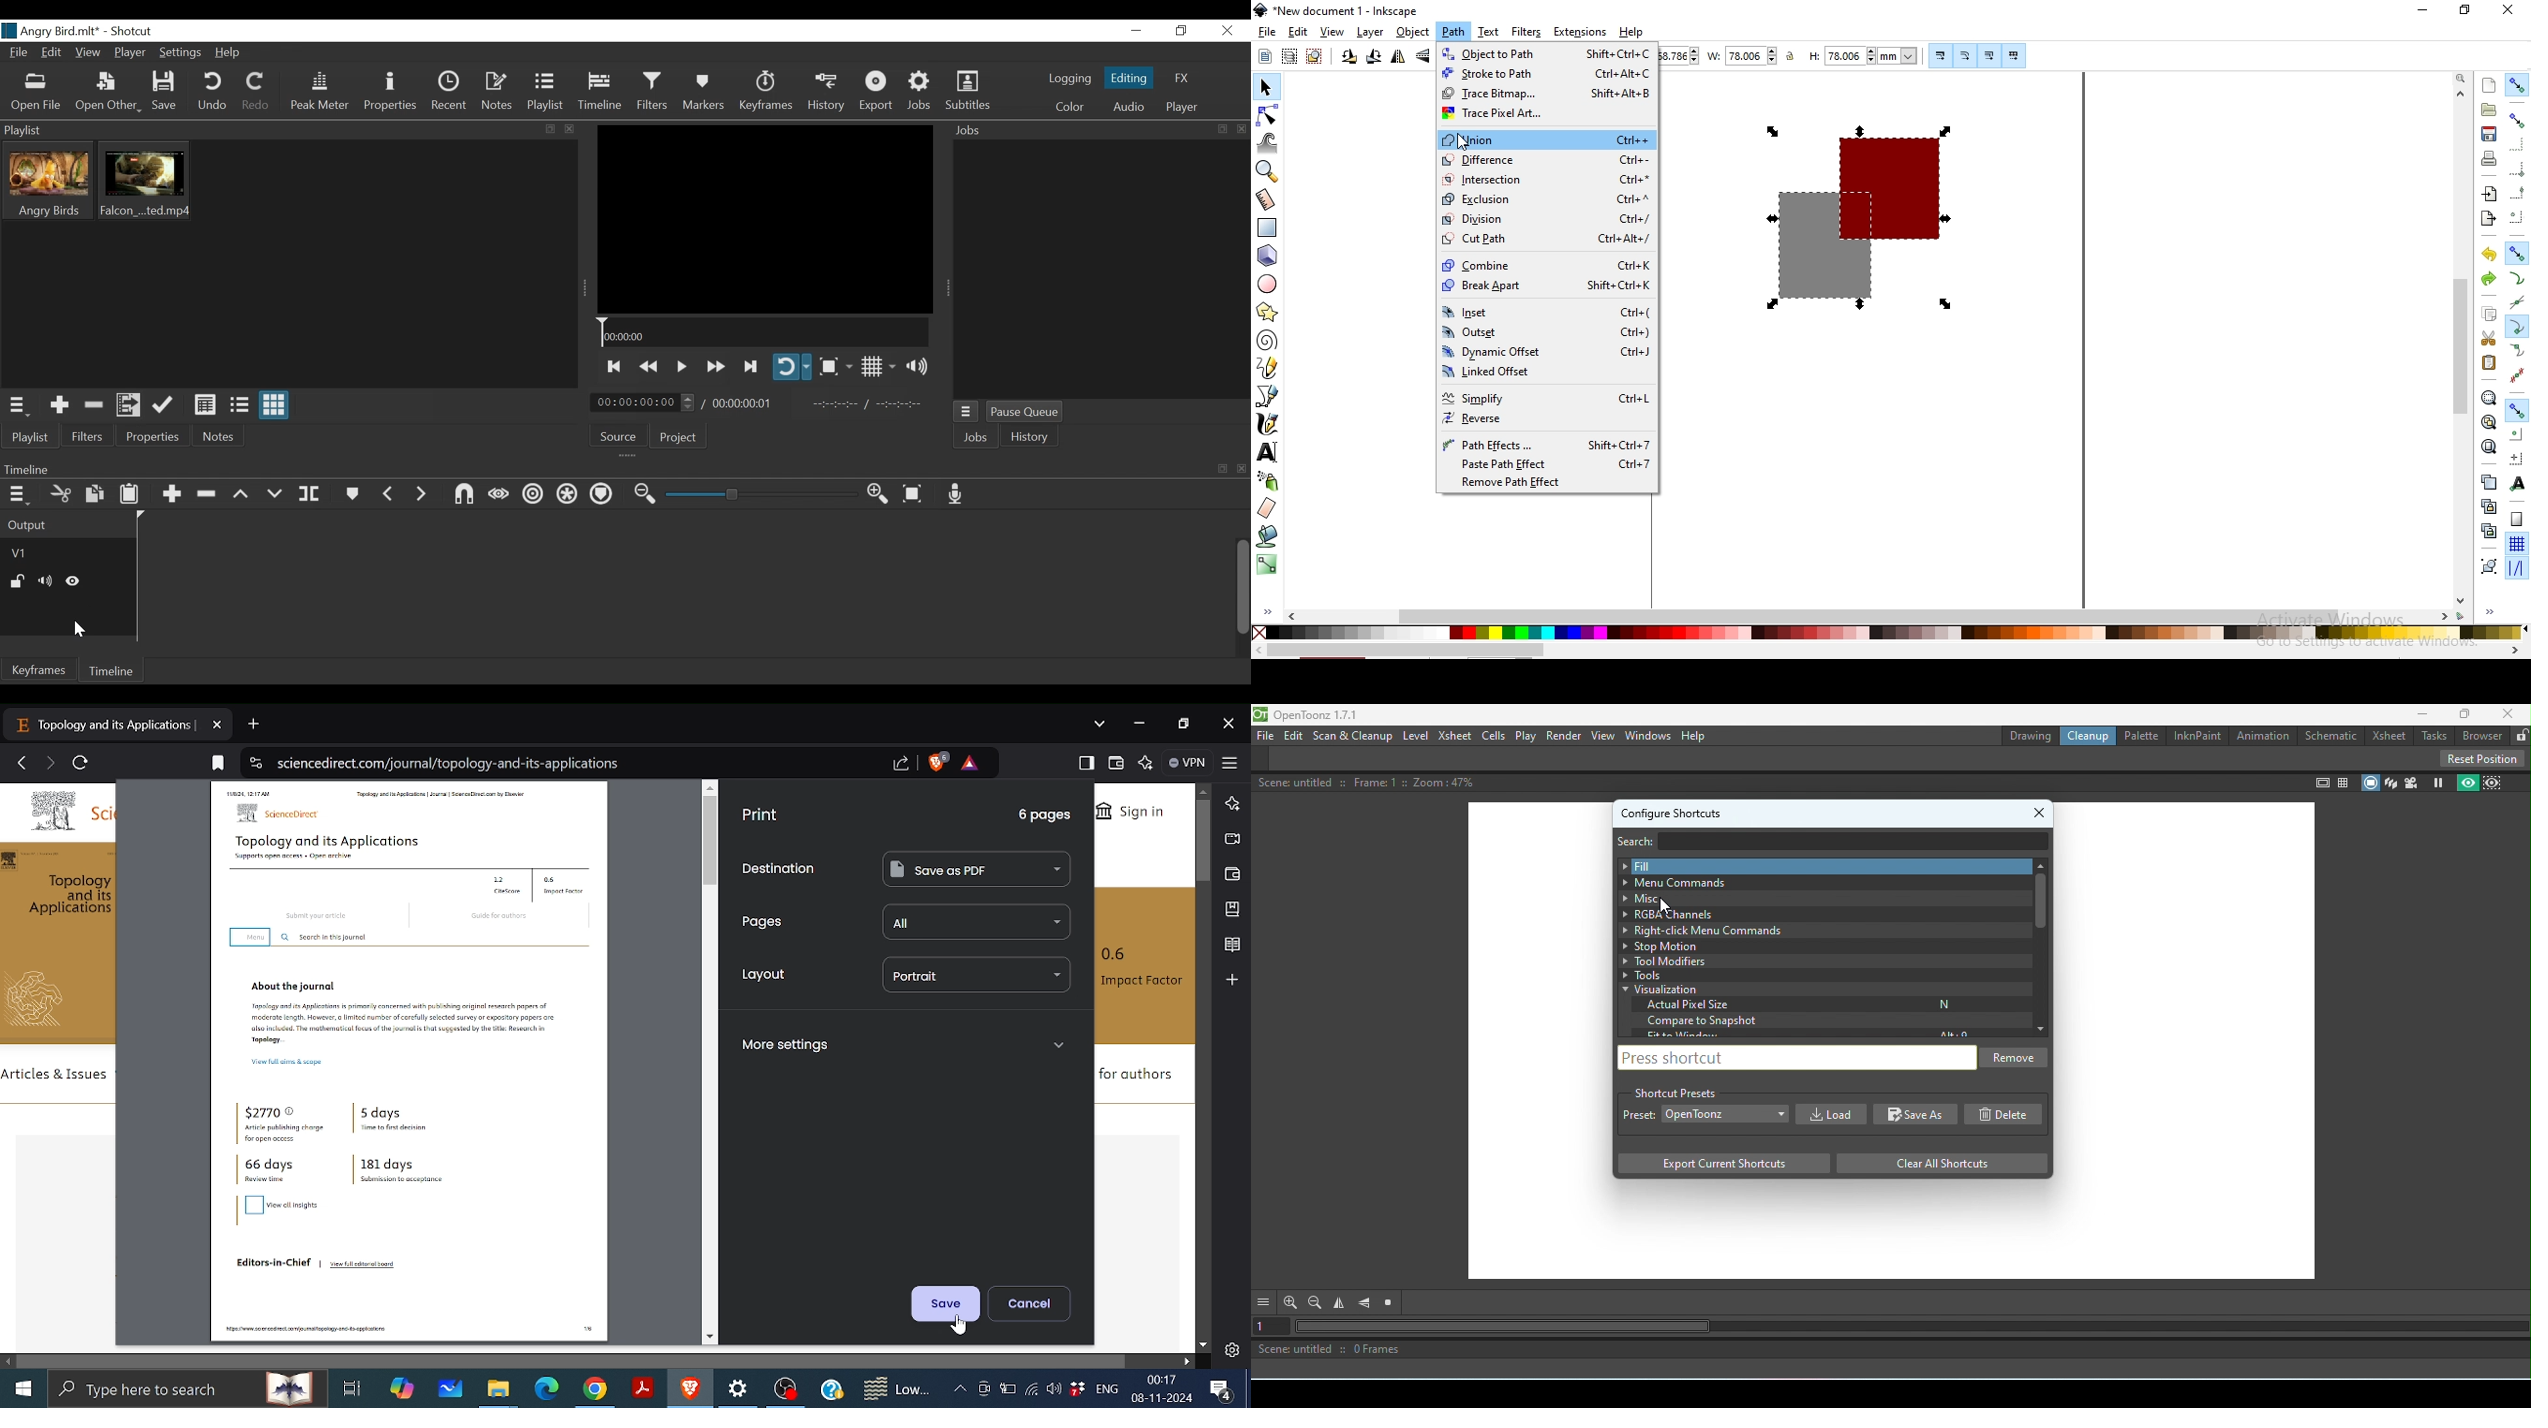 Image resolution: width=2548 pixels, height=1428 pixels. I want to click on Ripple Delete, so click(205, 495).